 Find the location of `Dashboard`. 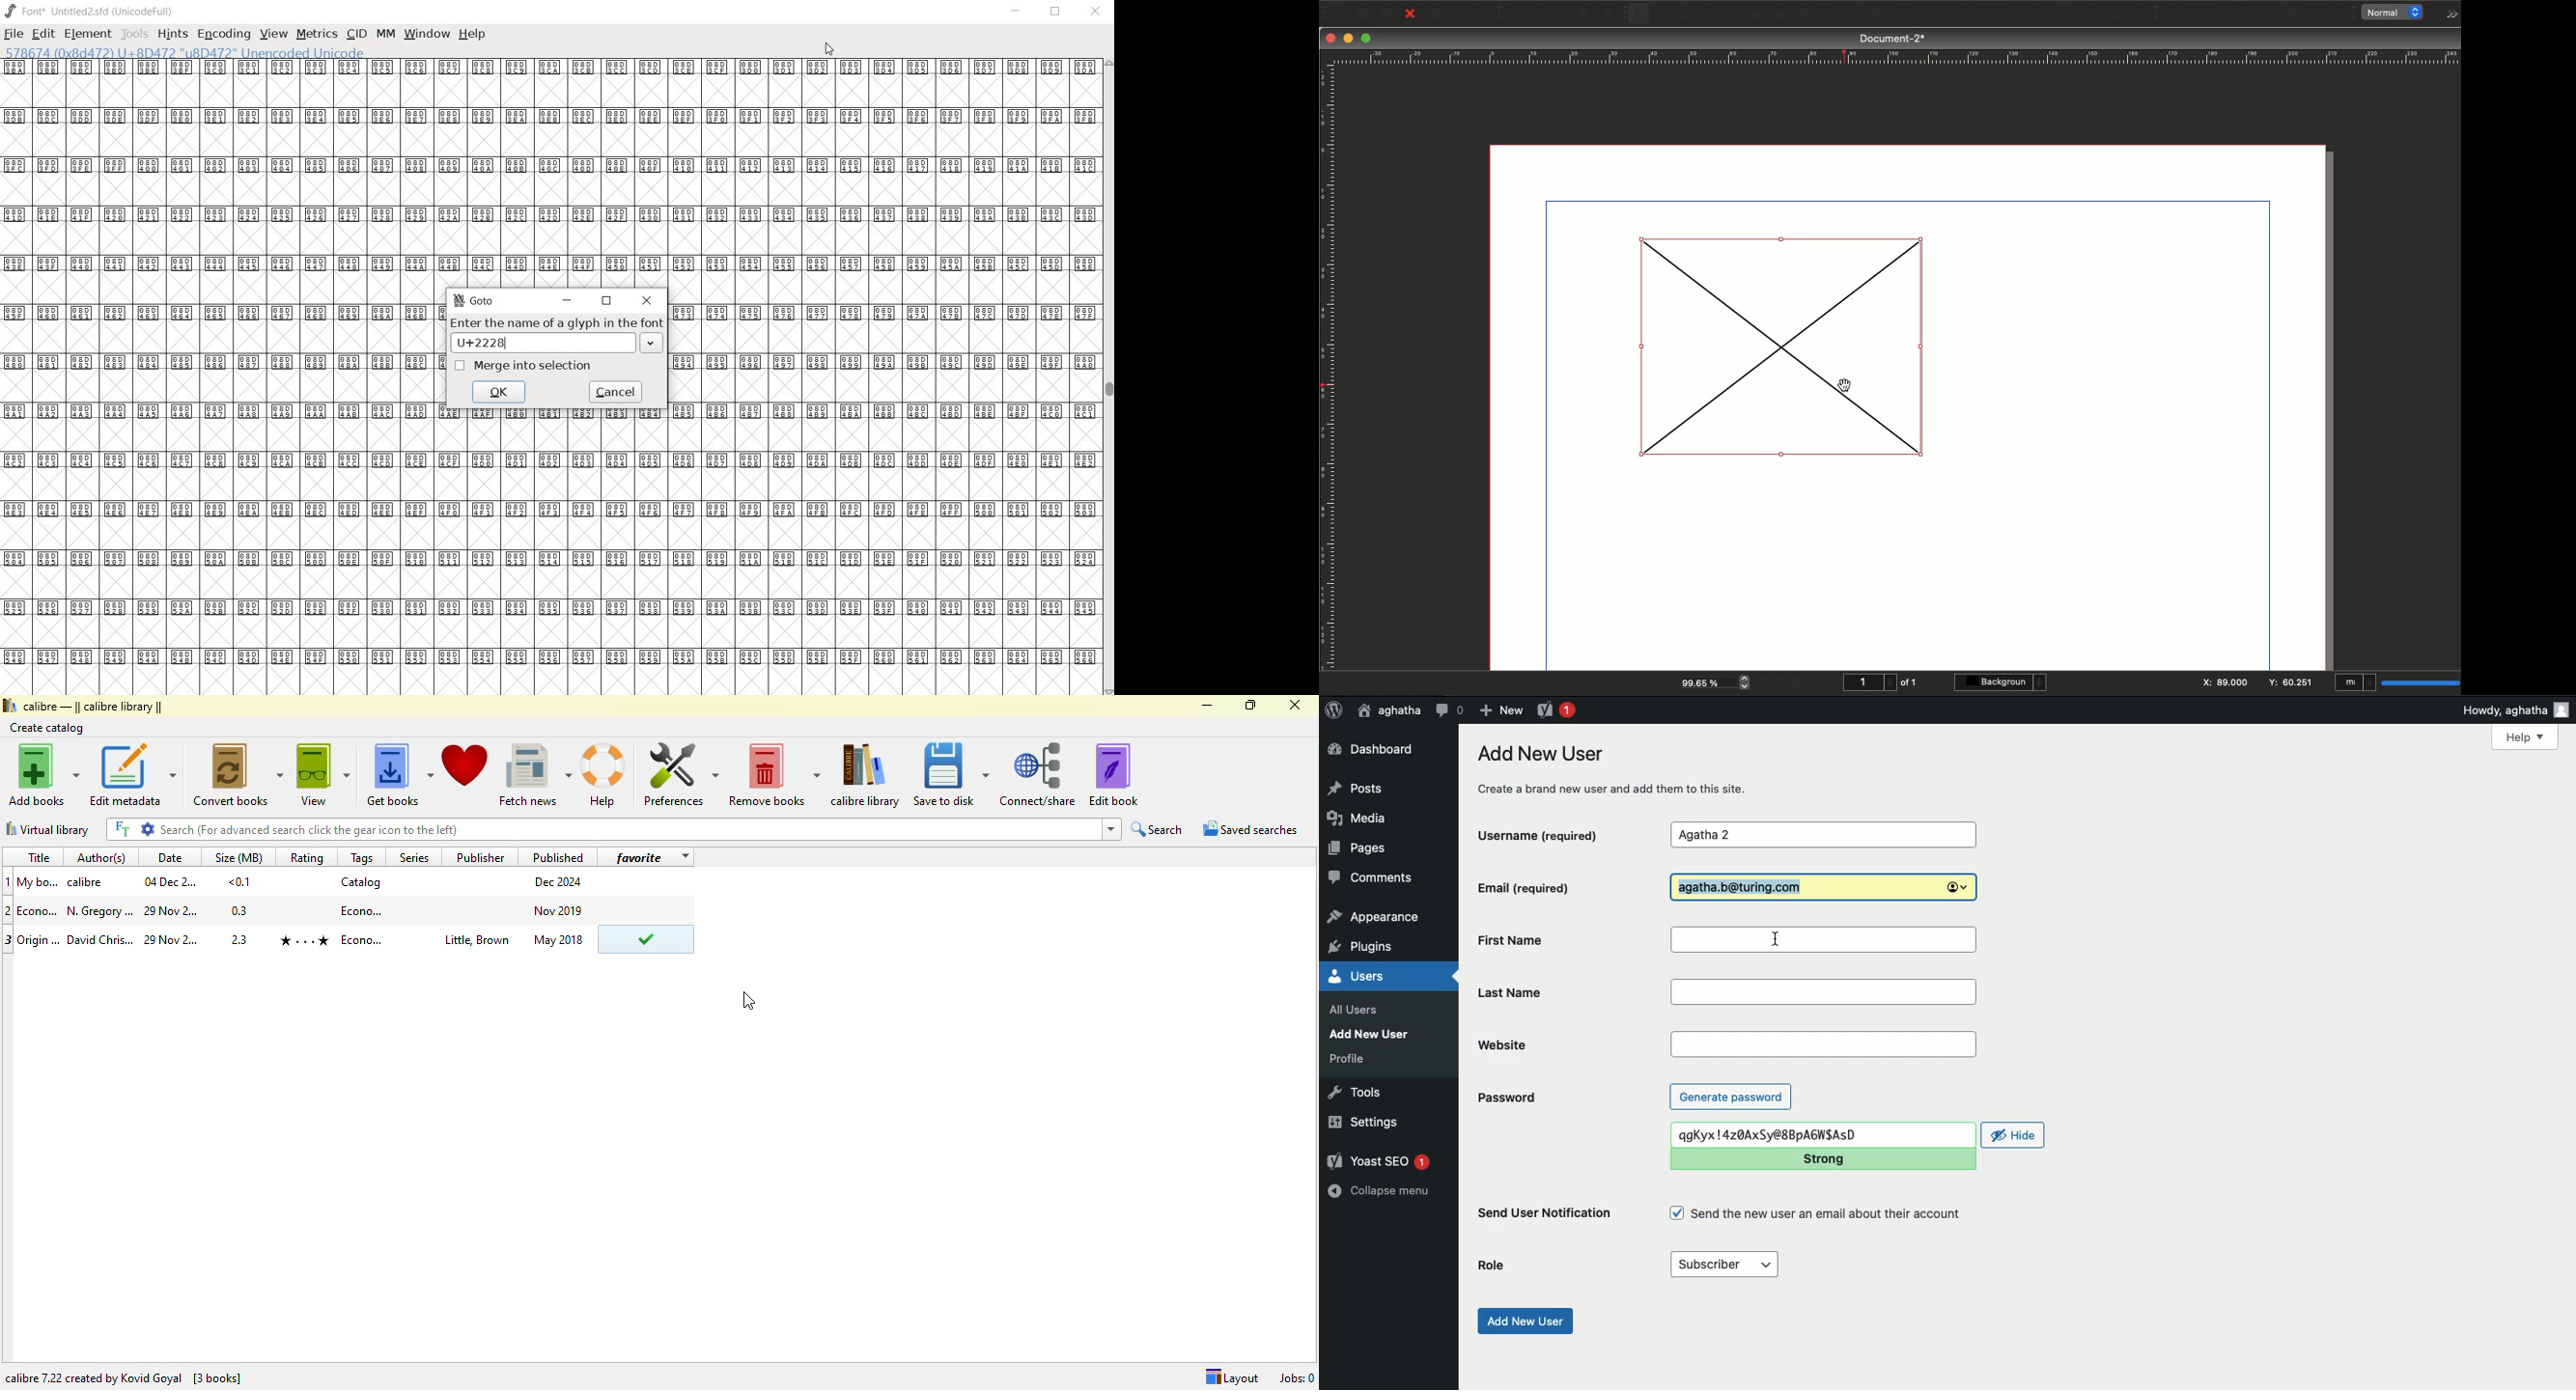

Dashboard is located at coordinates (1376, 750).